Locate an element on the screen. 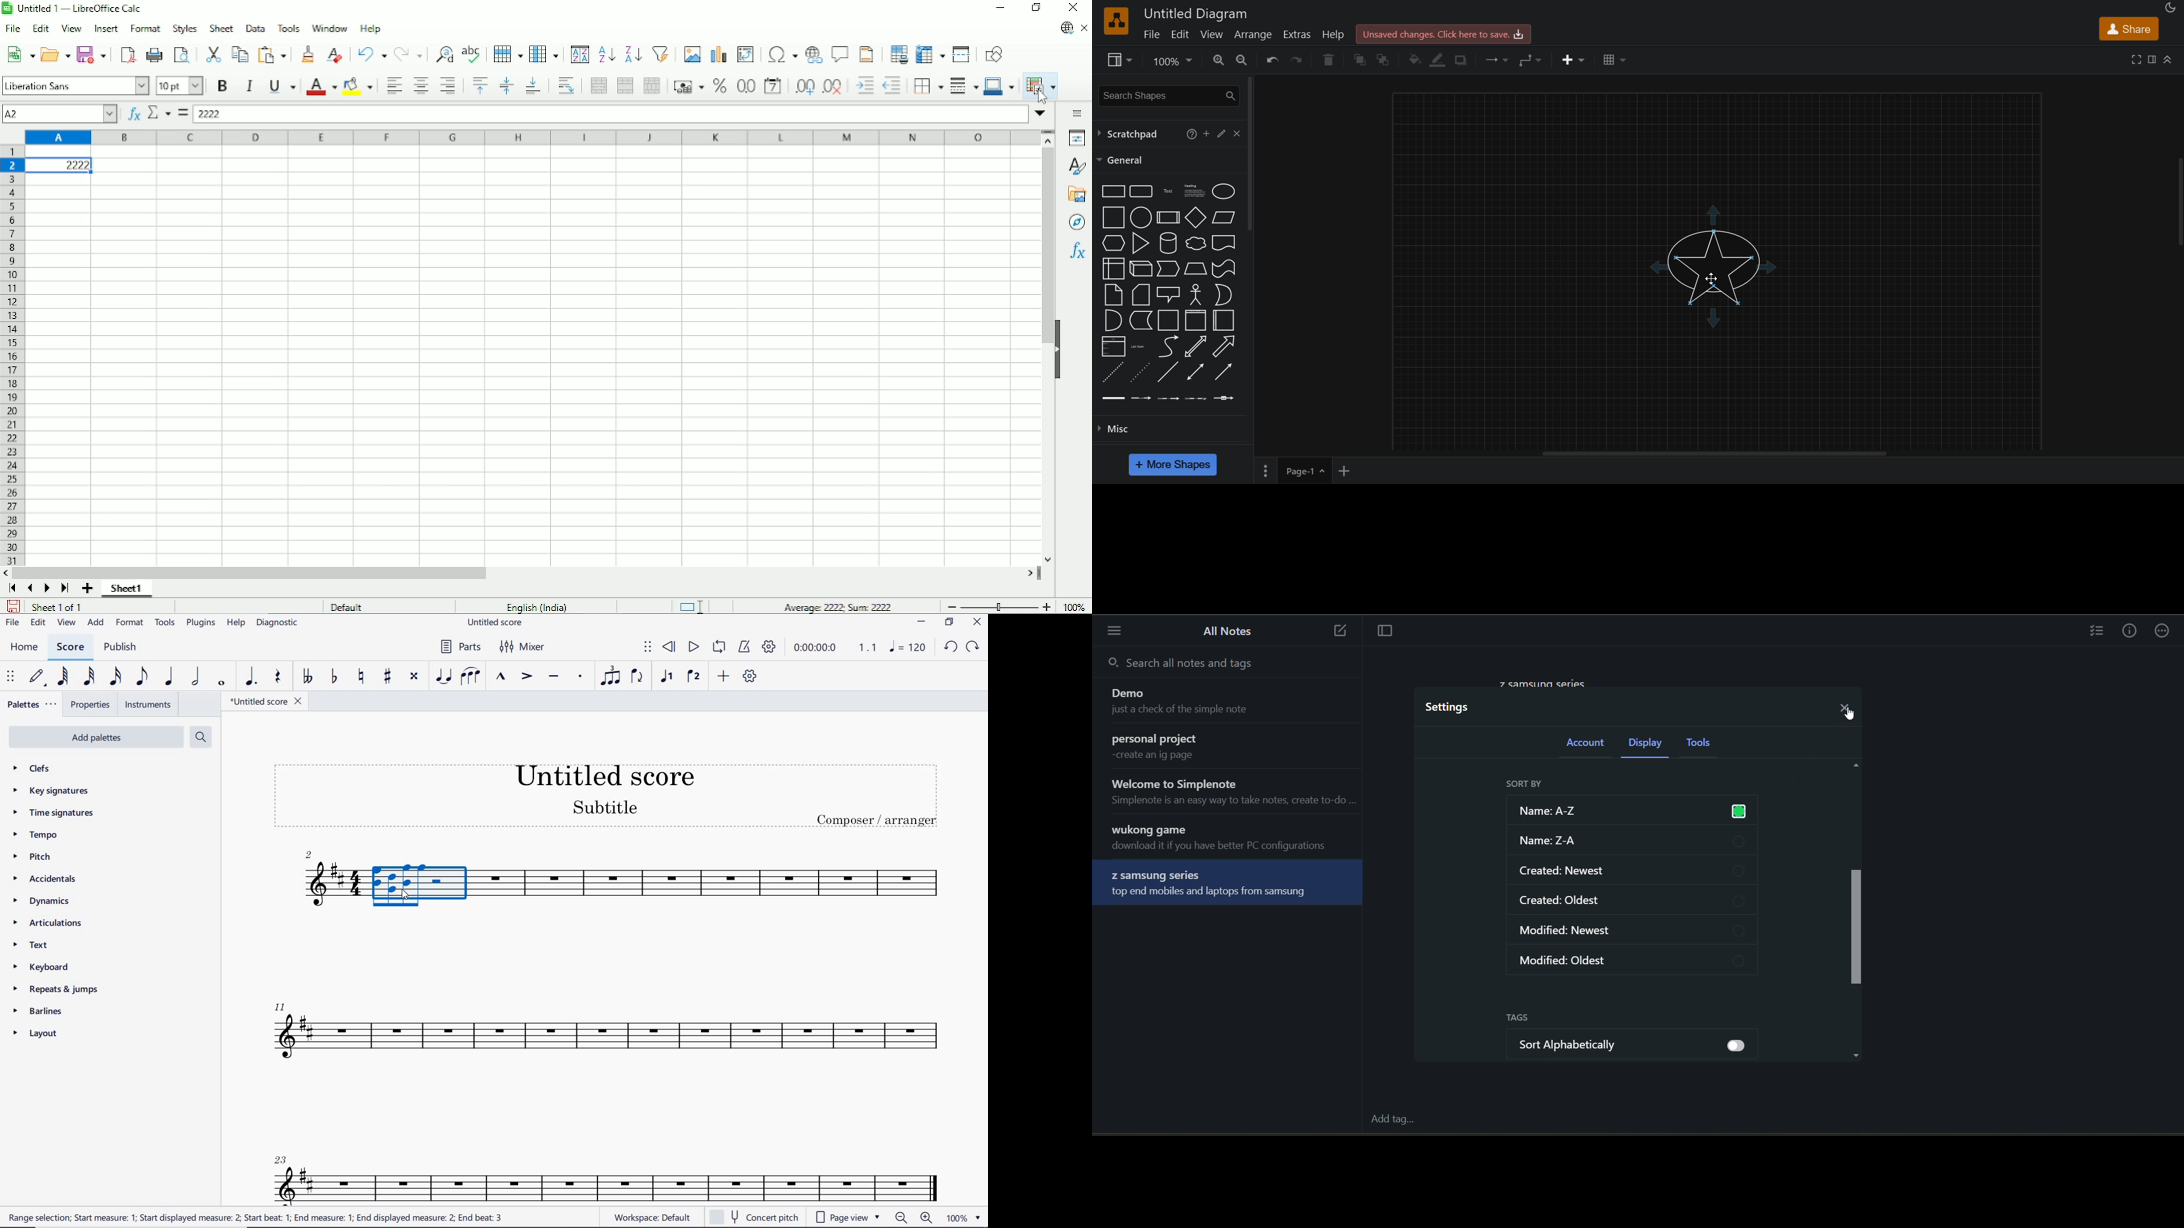 This screenshot has width=2184, height=1232. Decrease indent is located at coordinates (892, 86).